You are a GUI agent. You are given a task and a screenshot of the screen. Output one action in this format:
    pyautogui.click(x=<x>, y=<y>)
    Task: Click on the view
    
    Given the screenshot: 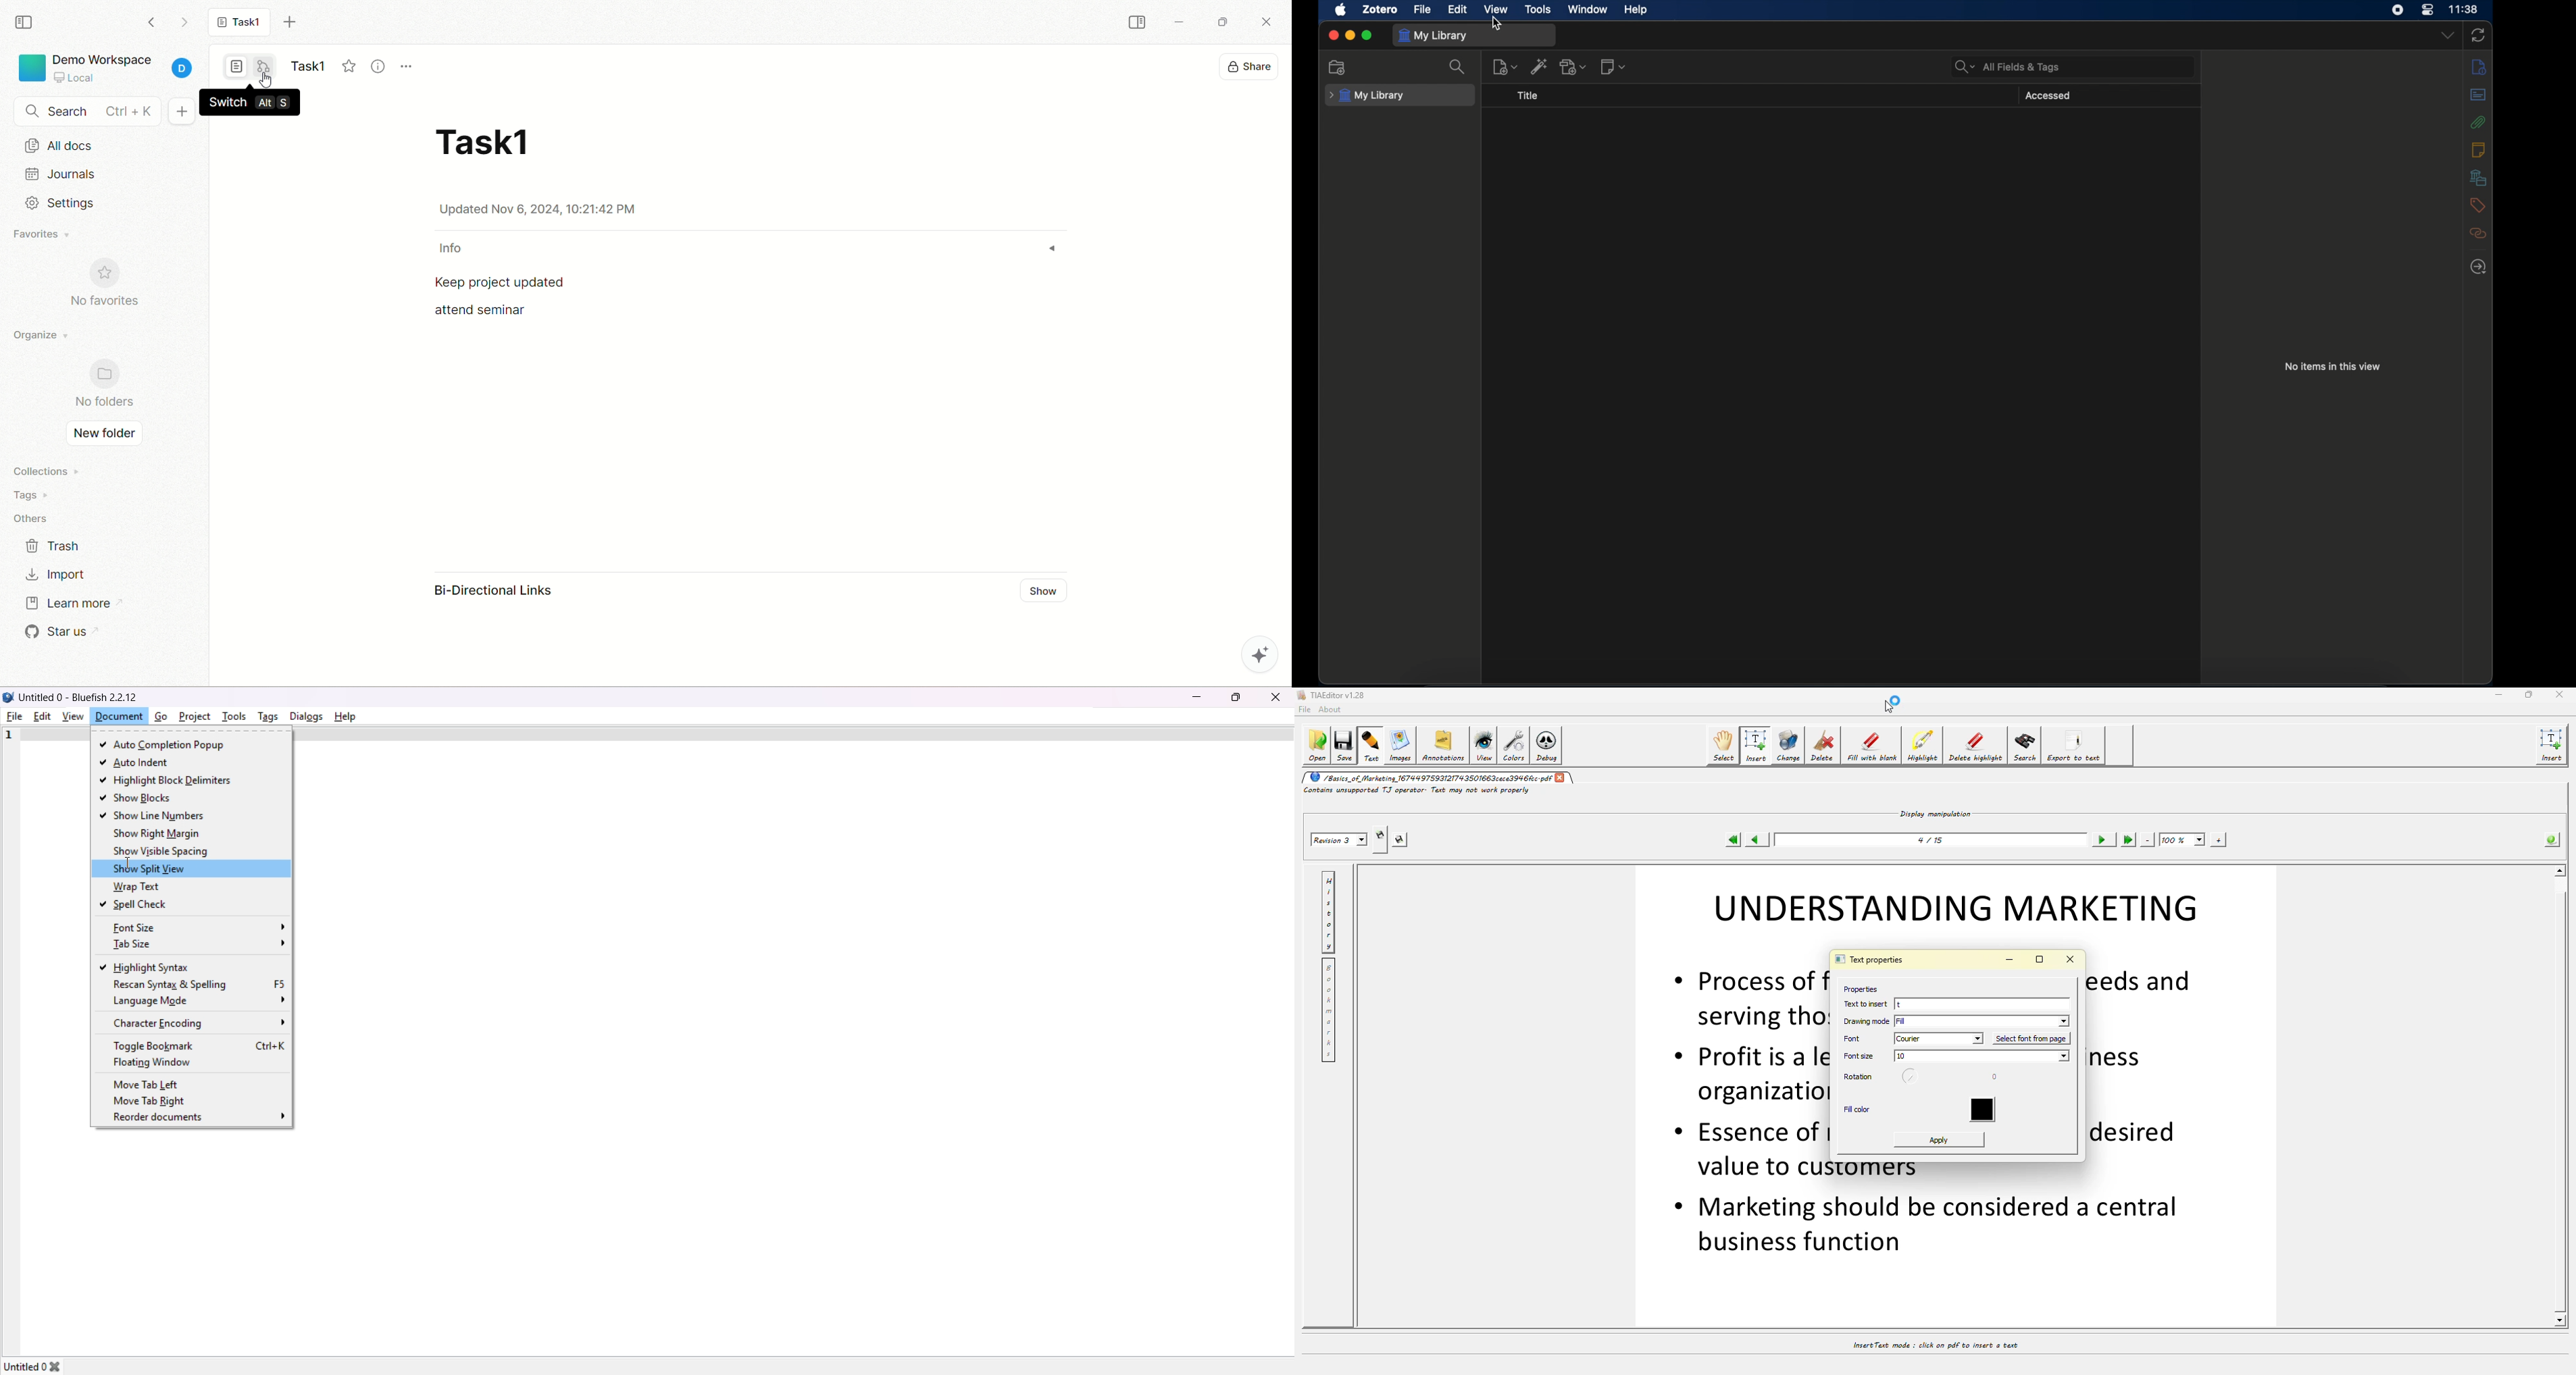 What is the action you would take?
    pyautogui.click(x=1496, y=10)
    